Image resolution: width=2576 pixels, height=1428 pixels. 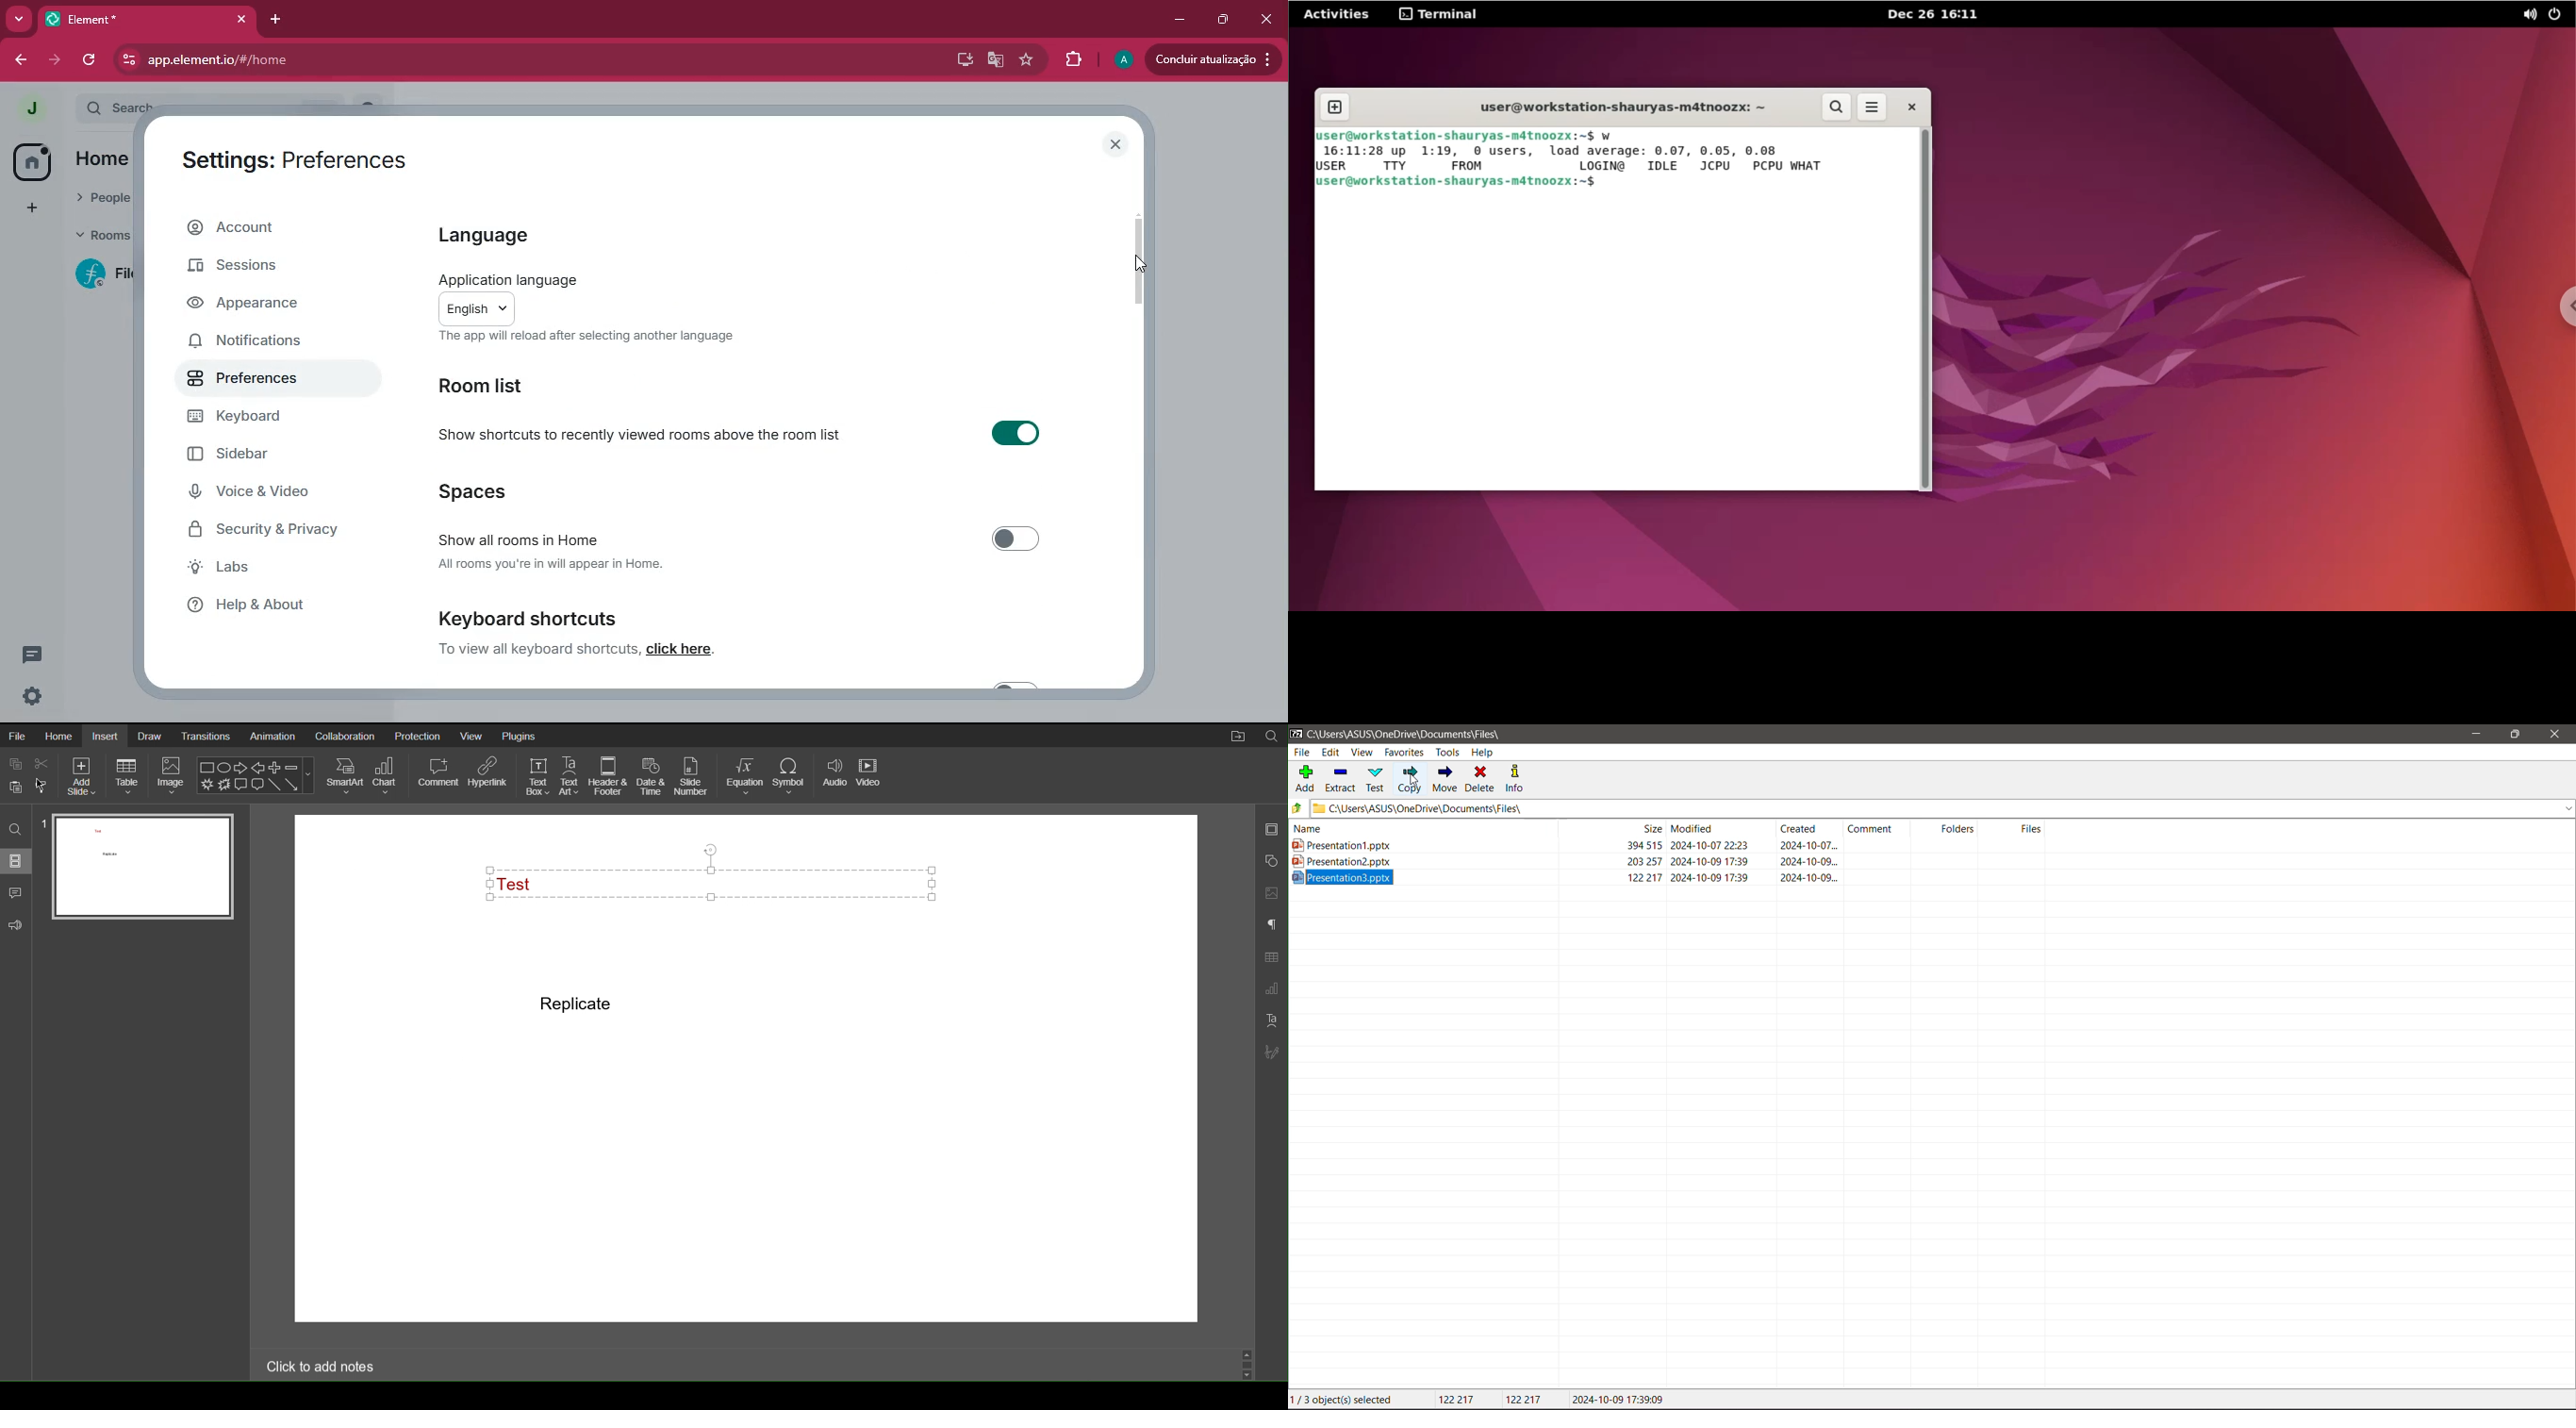 What do you see at coordinates (577, 1004) in the screenshot?
I see `Replicate` at bounding box center [577, 1004].